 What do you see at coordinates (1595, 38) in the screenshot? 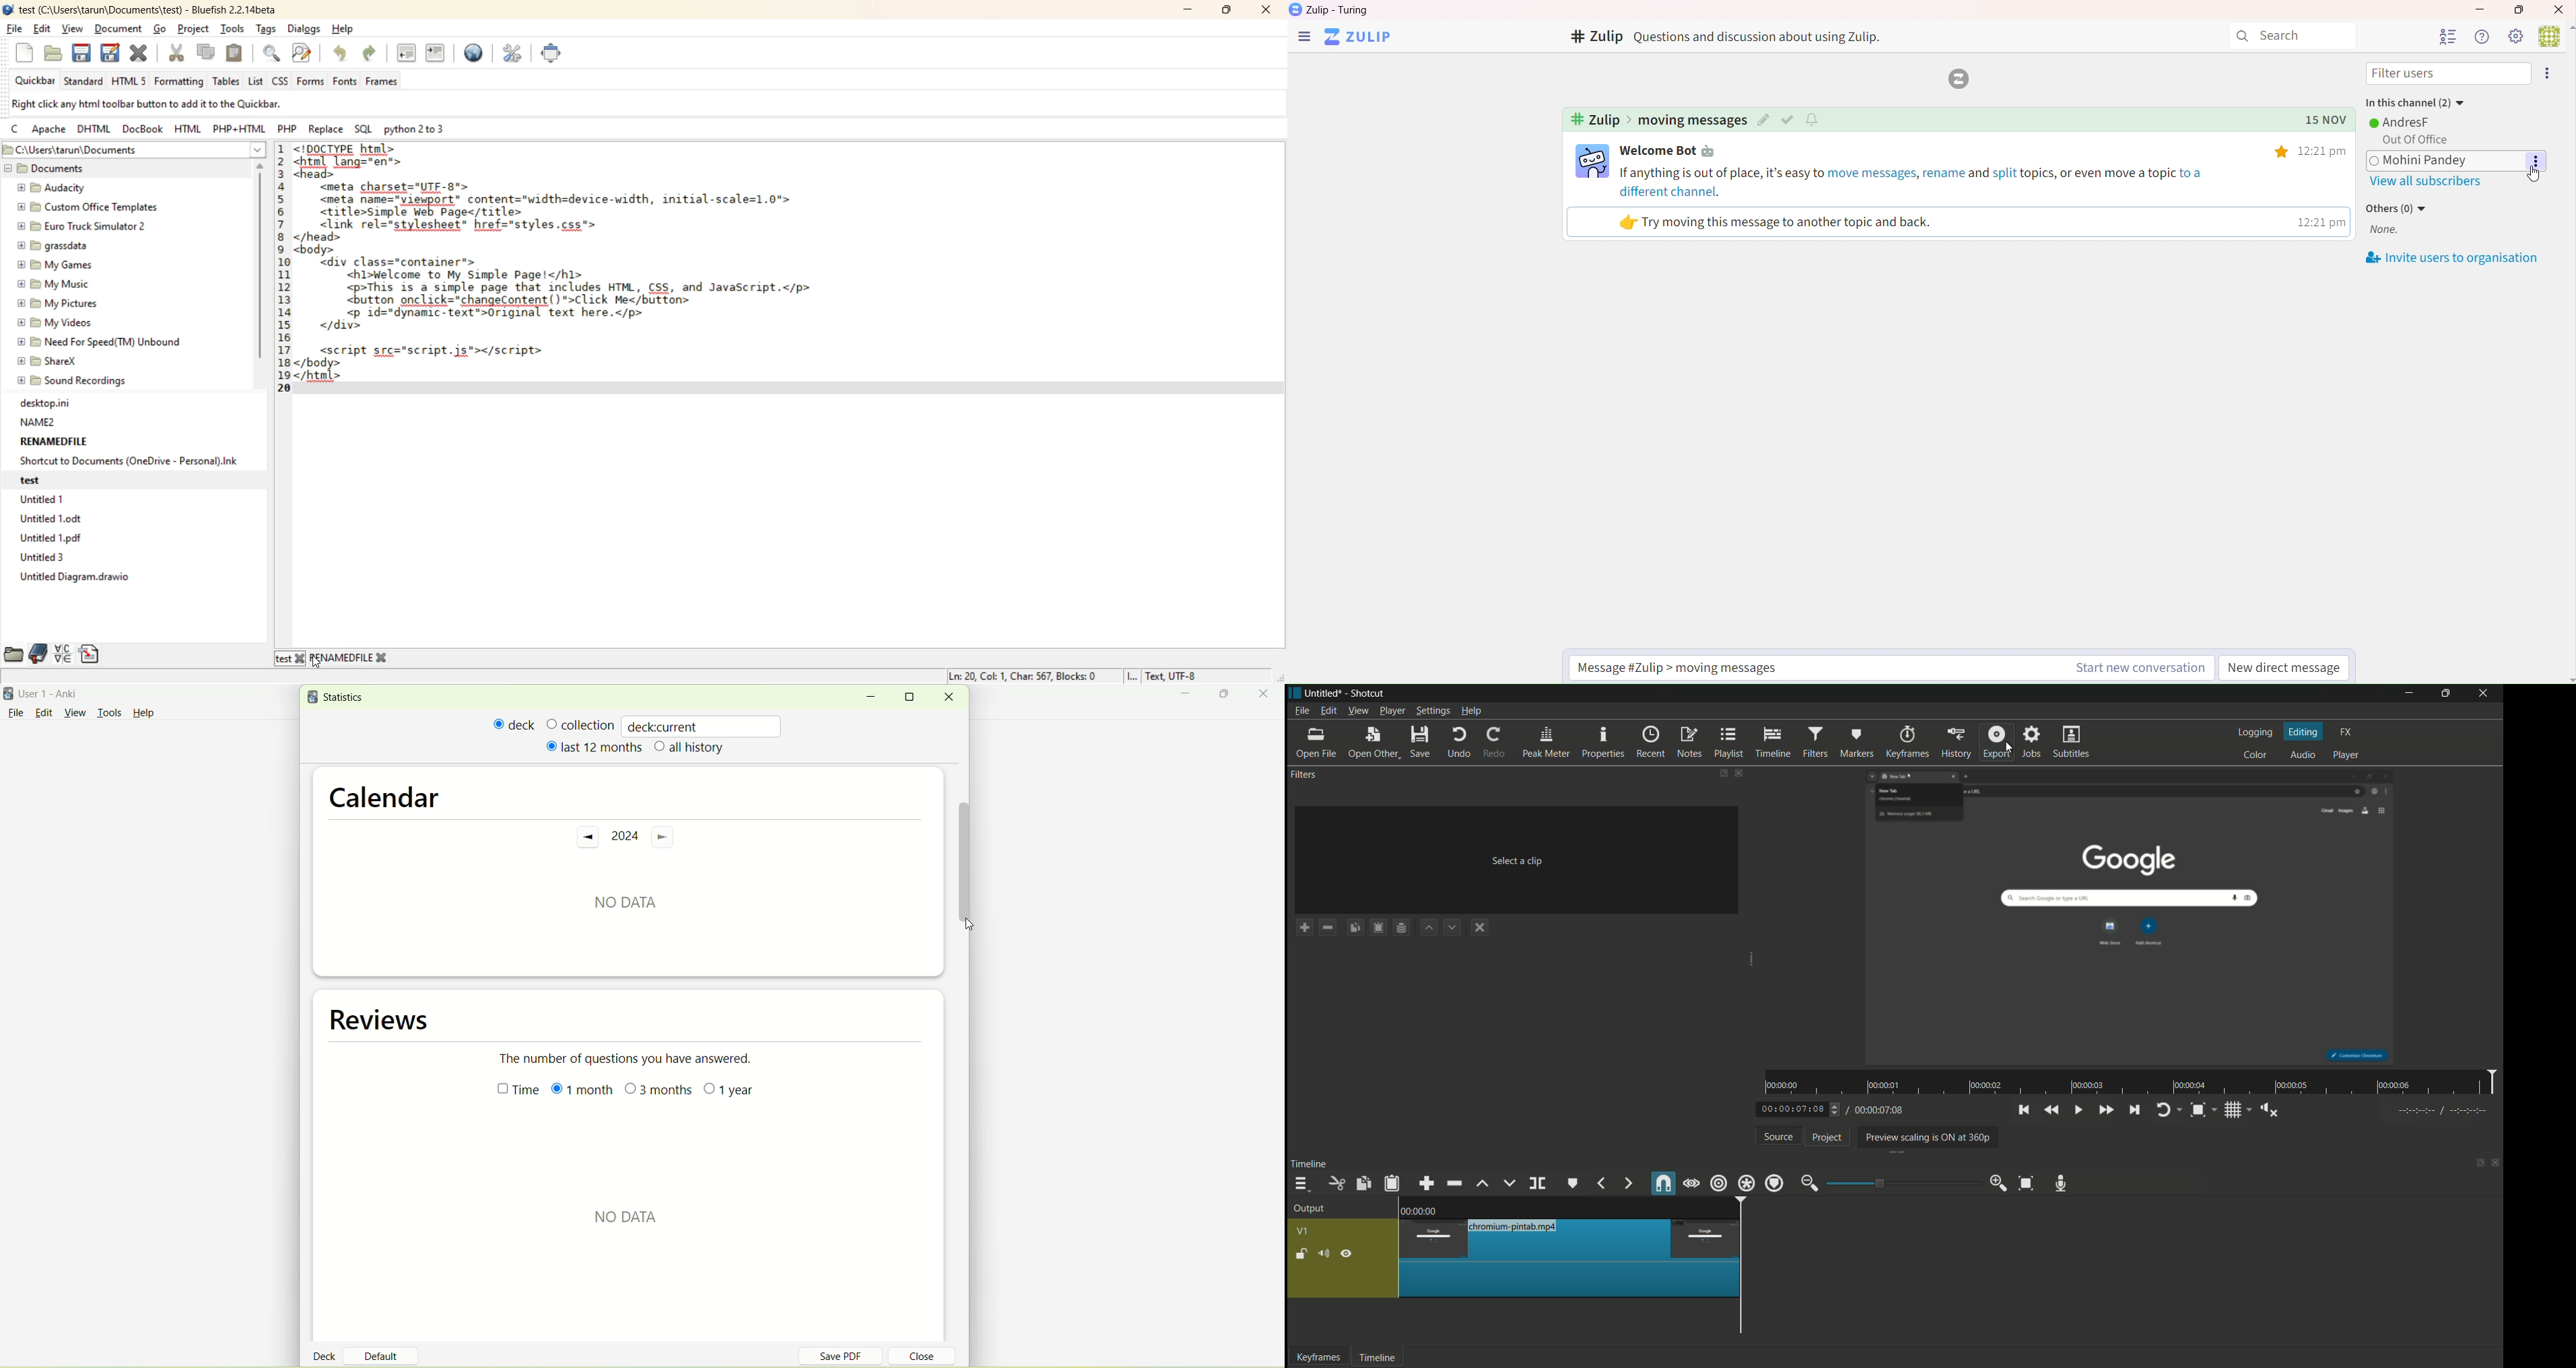
I see `# Zulip` at bounding box center [1595, 38].